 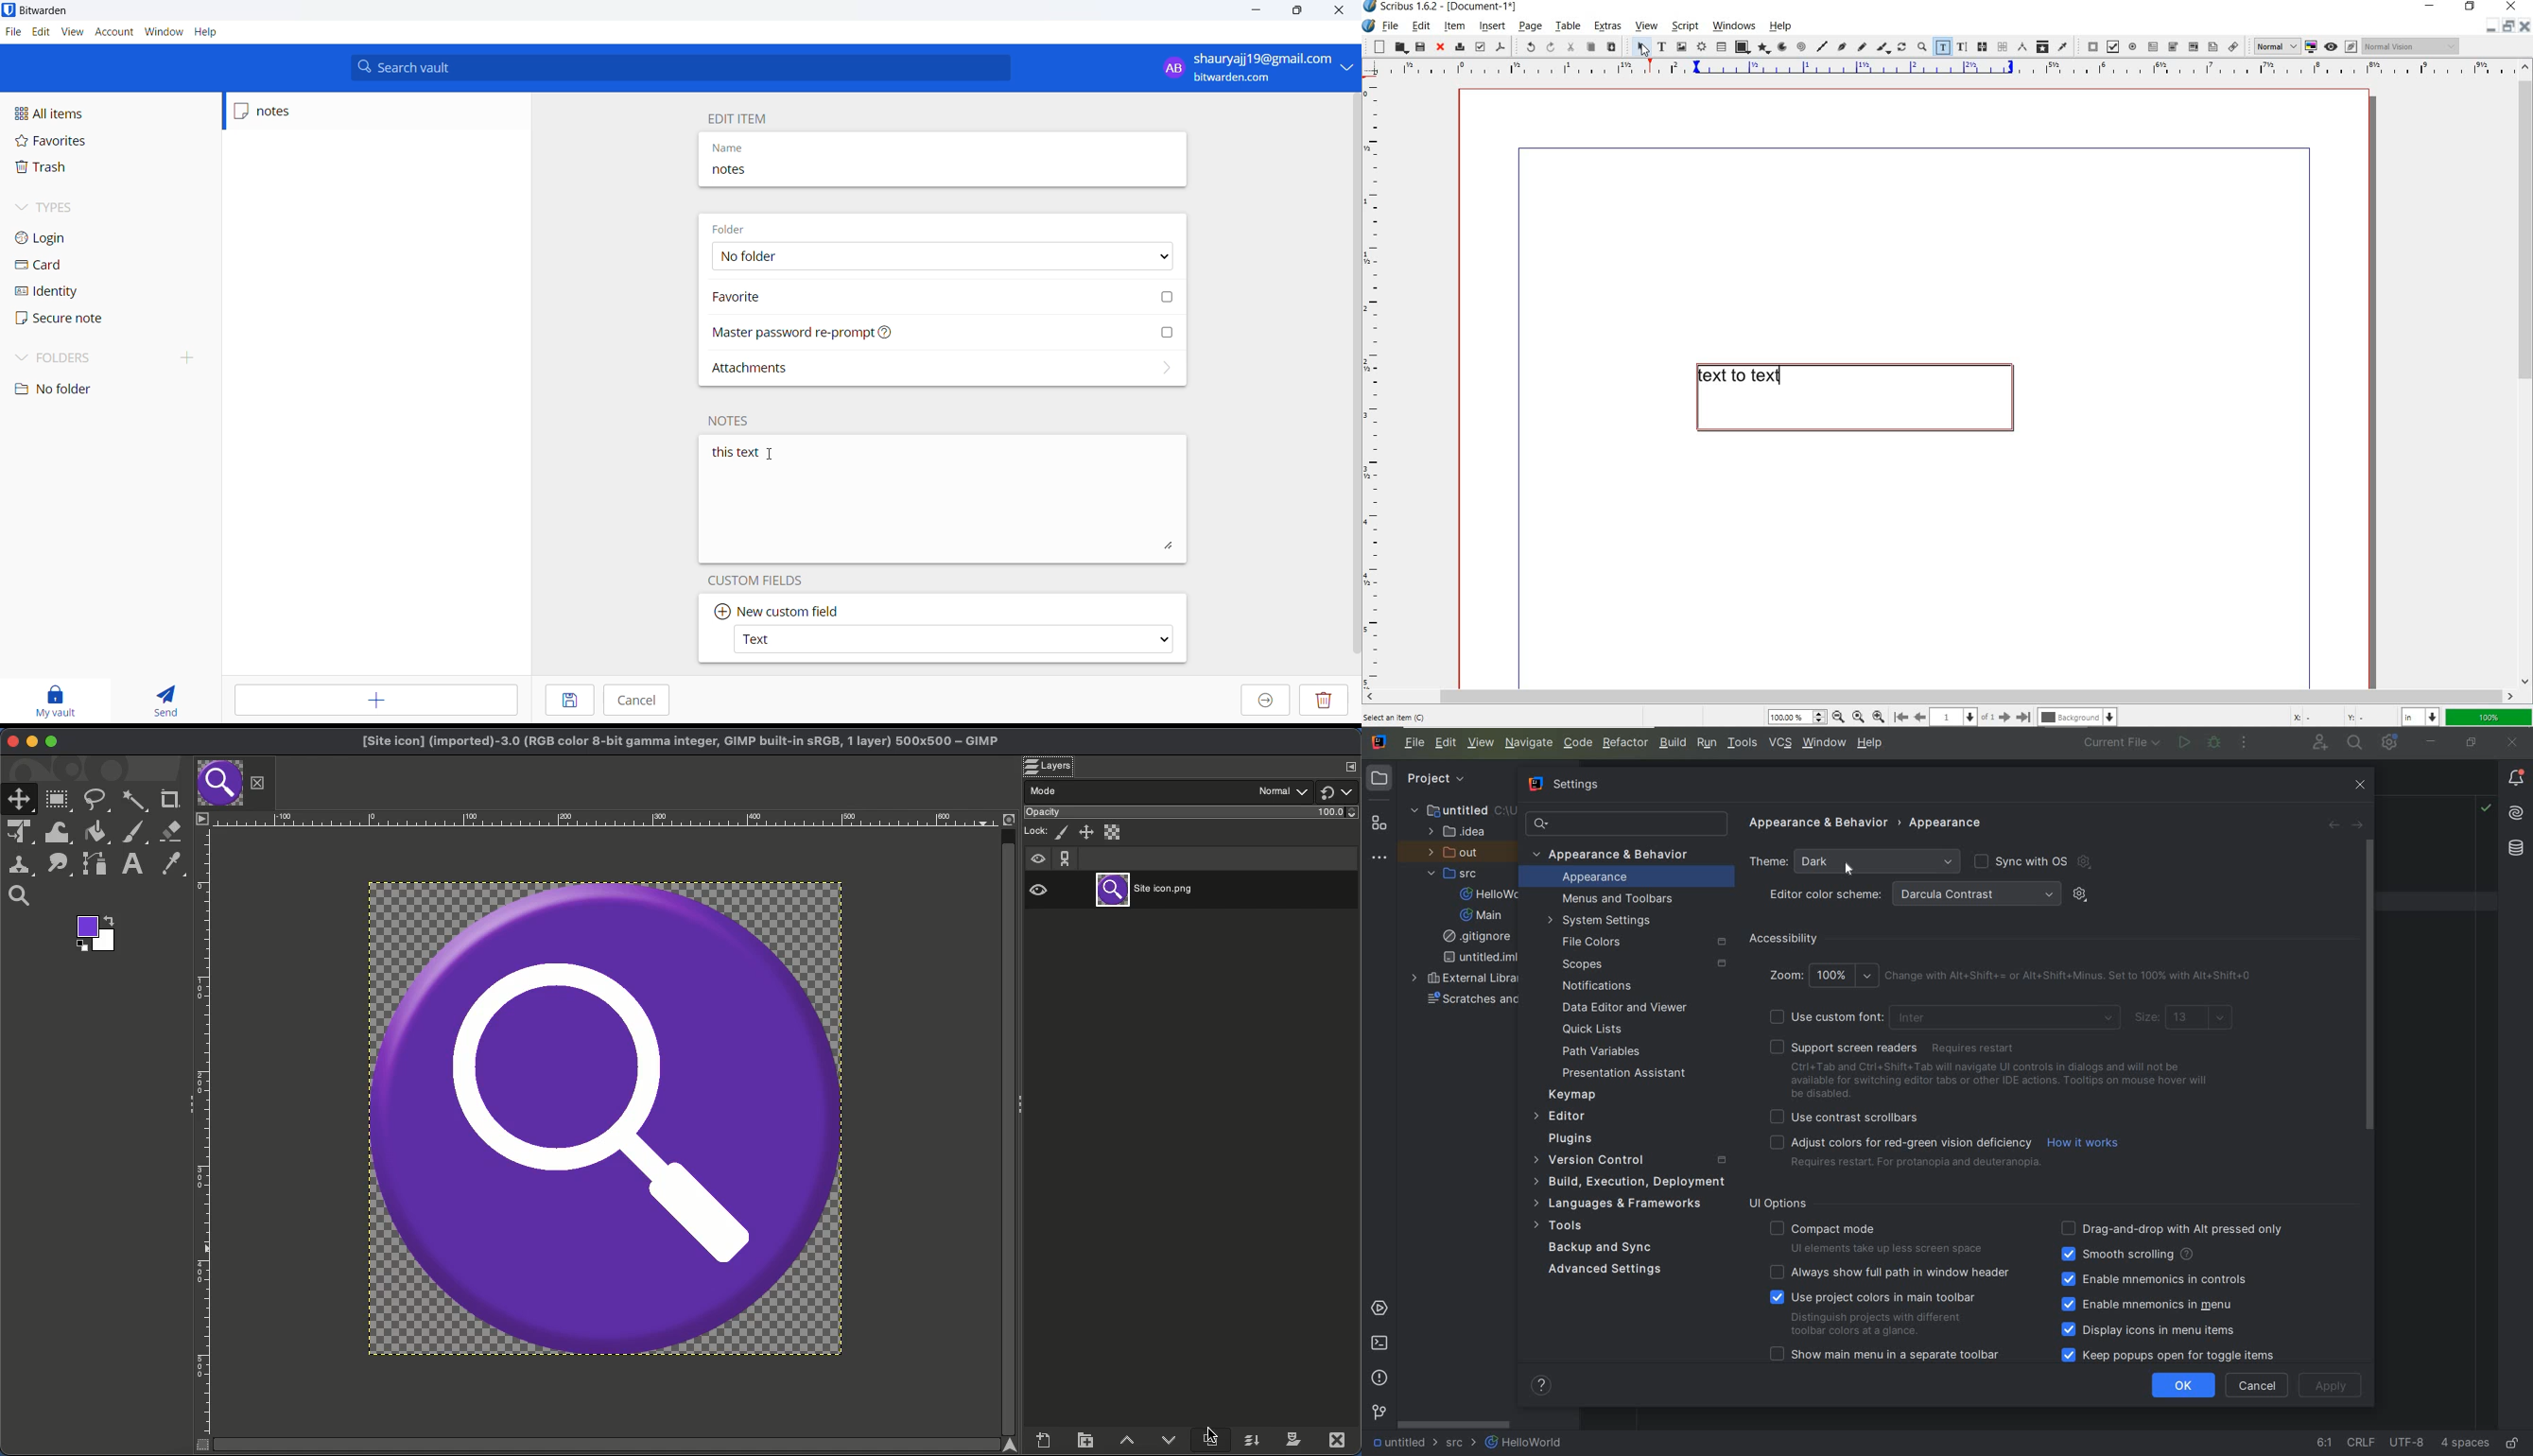 What do you see at coordinates (1643, 52) in the screenshot?
I see `Cursor` at bounding box center [1643, 52].